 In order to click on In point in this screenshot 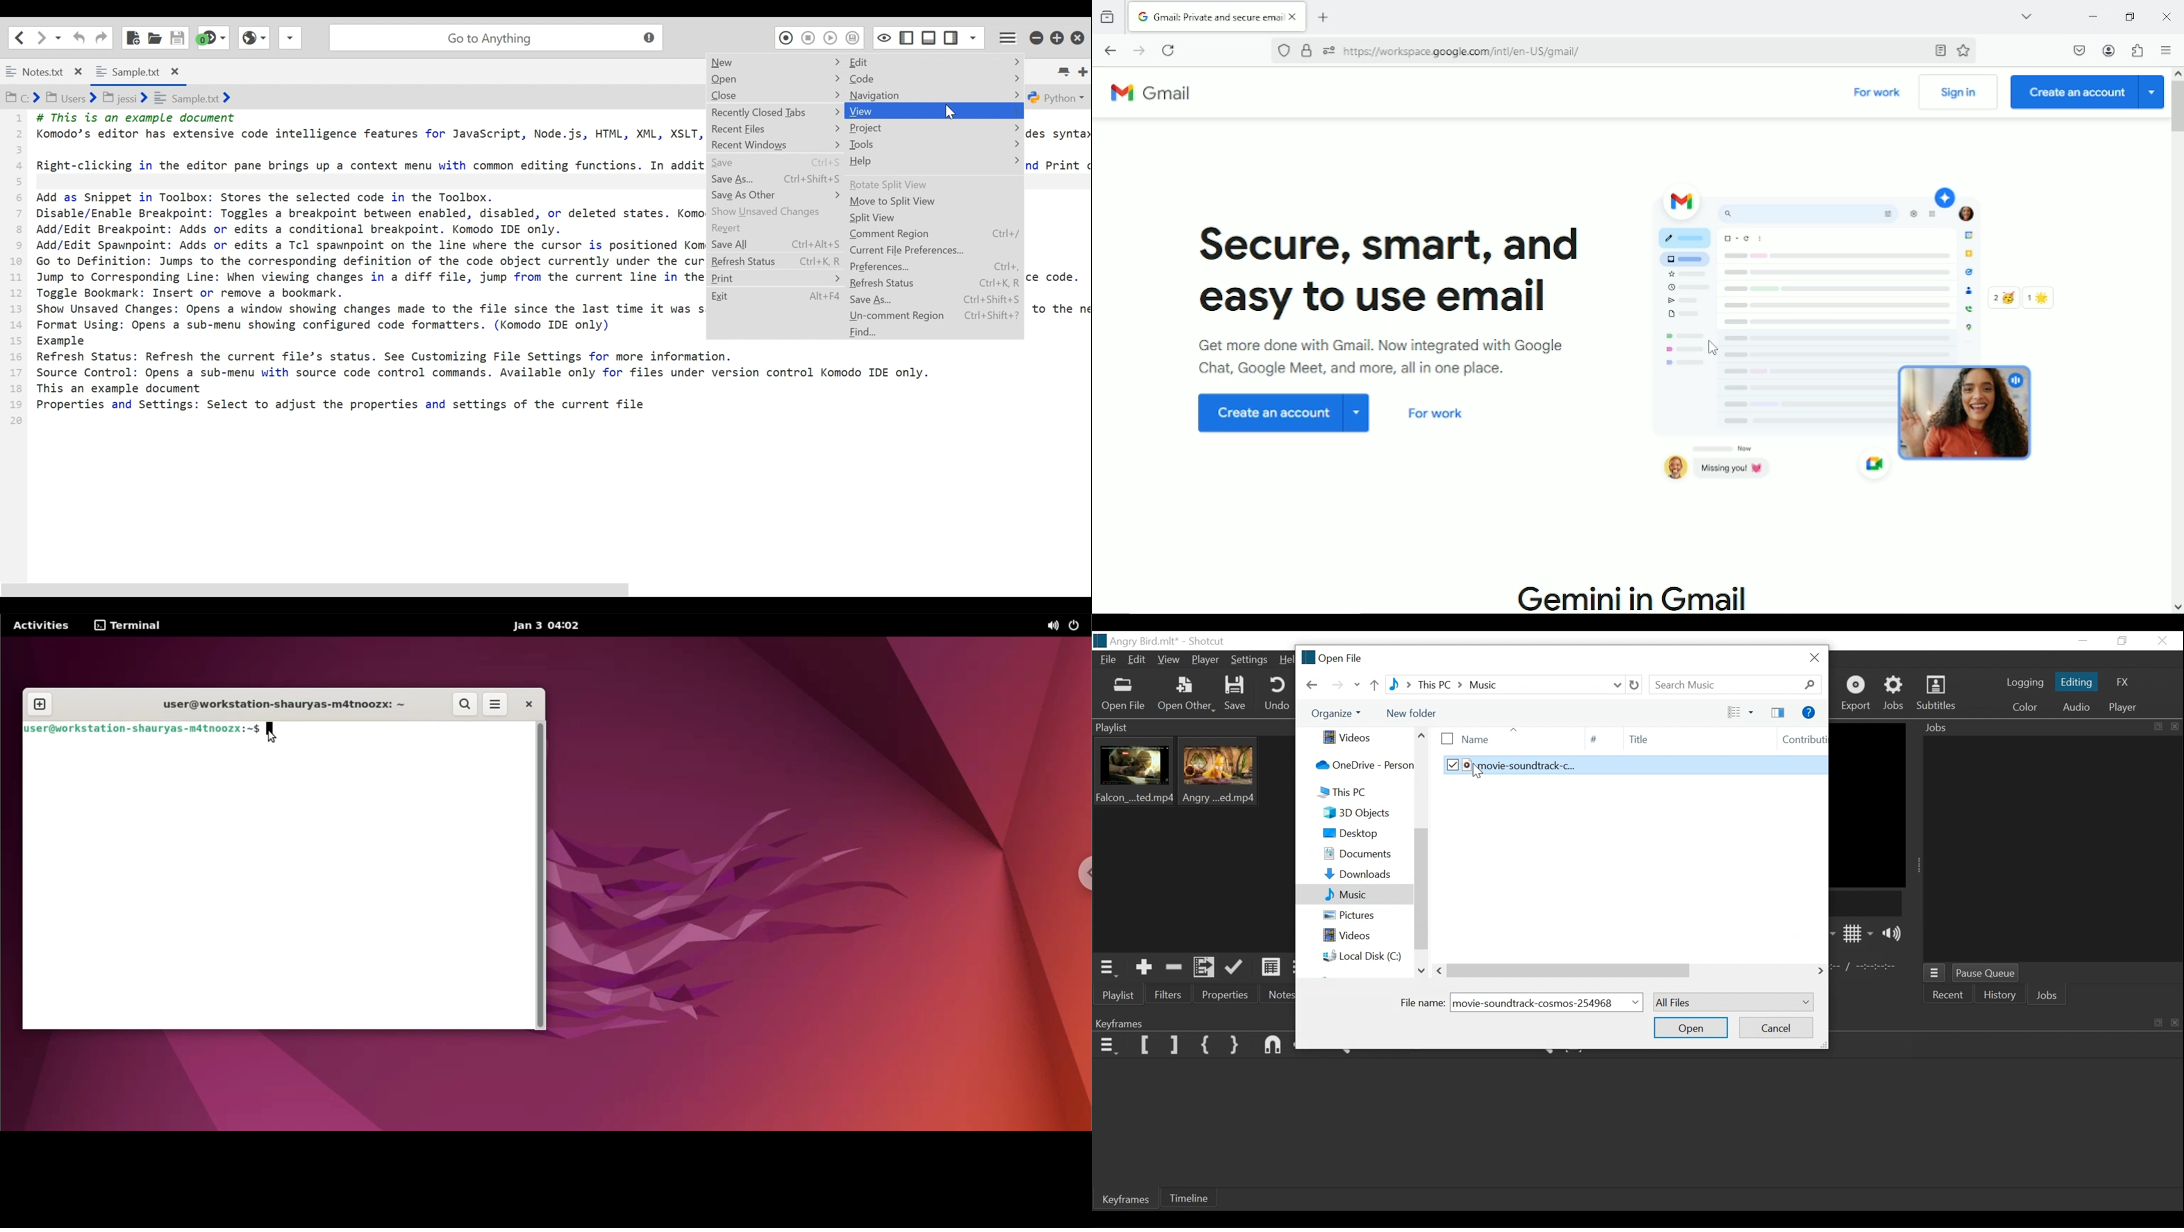, I will do `click(1867, 967)`.